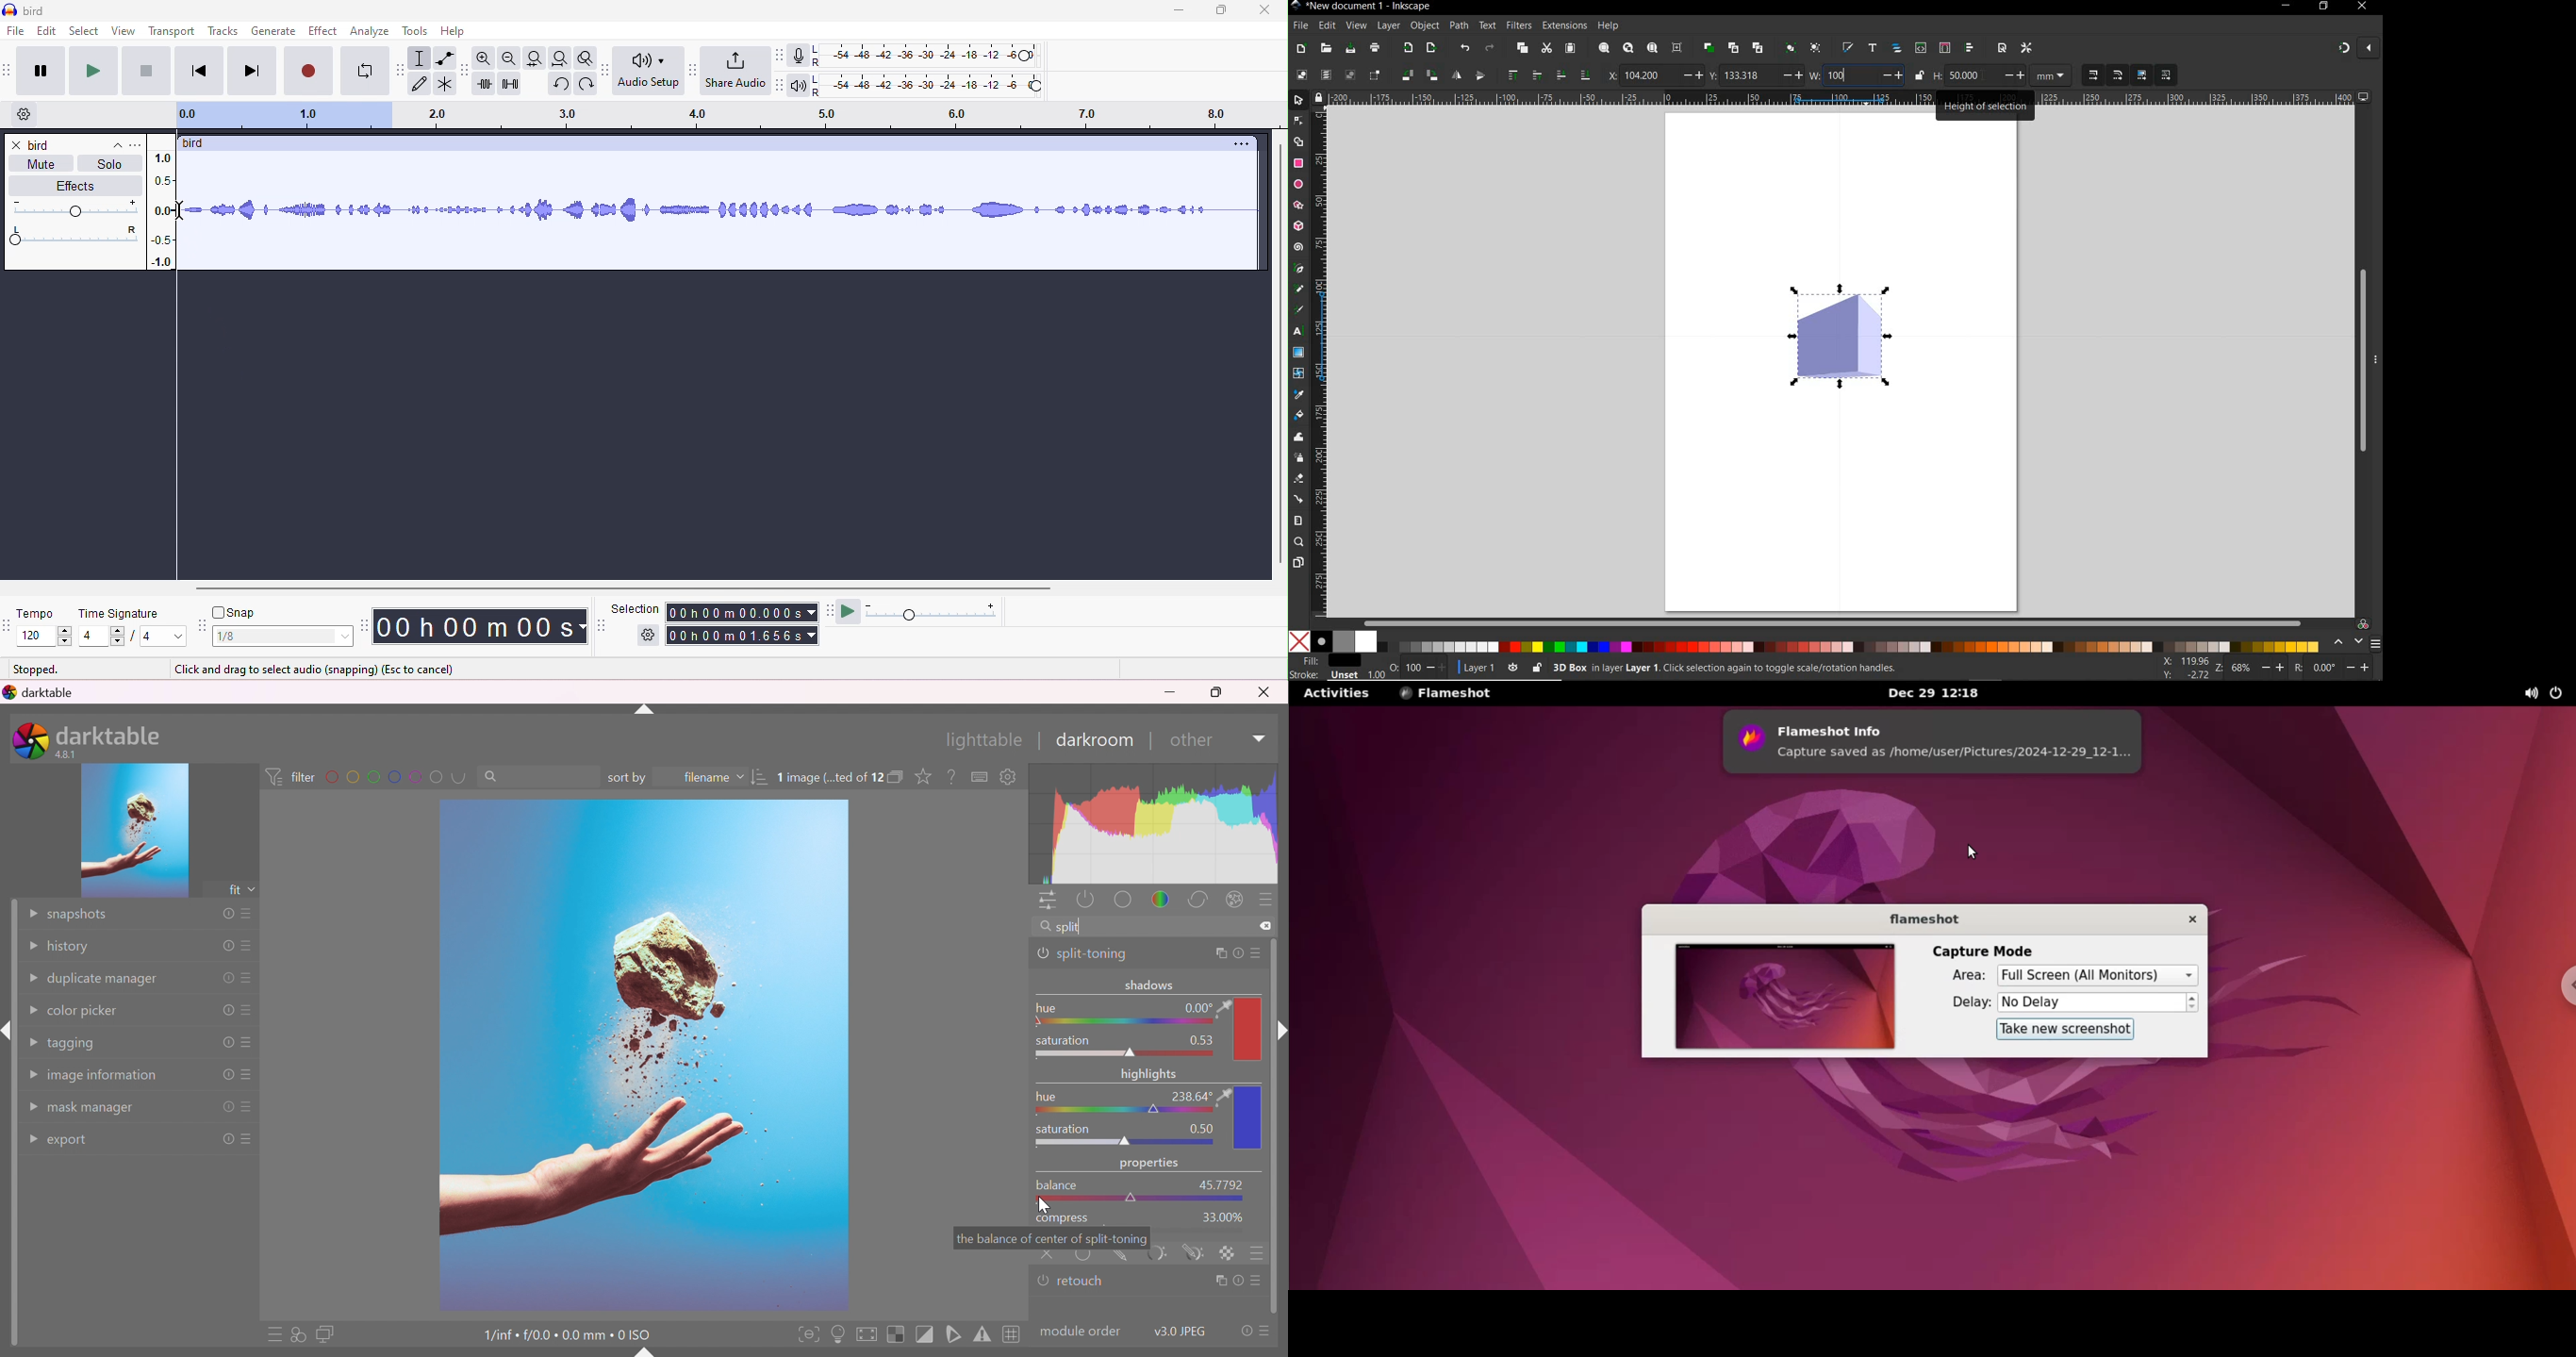 Image resolution: width=2576 pixels, height=1372 pixels. Describe the element at coordinates (523, 777) in the screenshot. I see `search` at that location.